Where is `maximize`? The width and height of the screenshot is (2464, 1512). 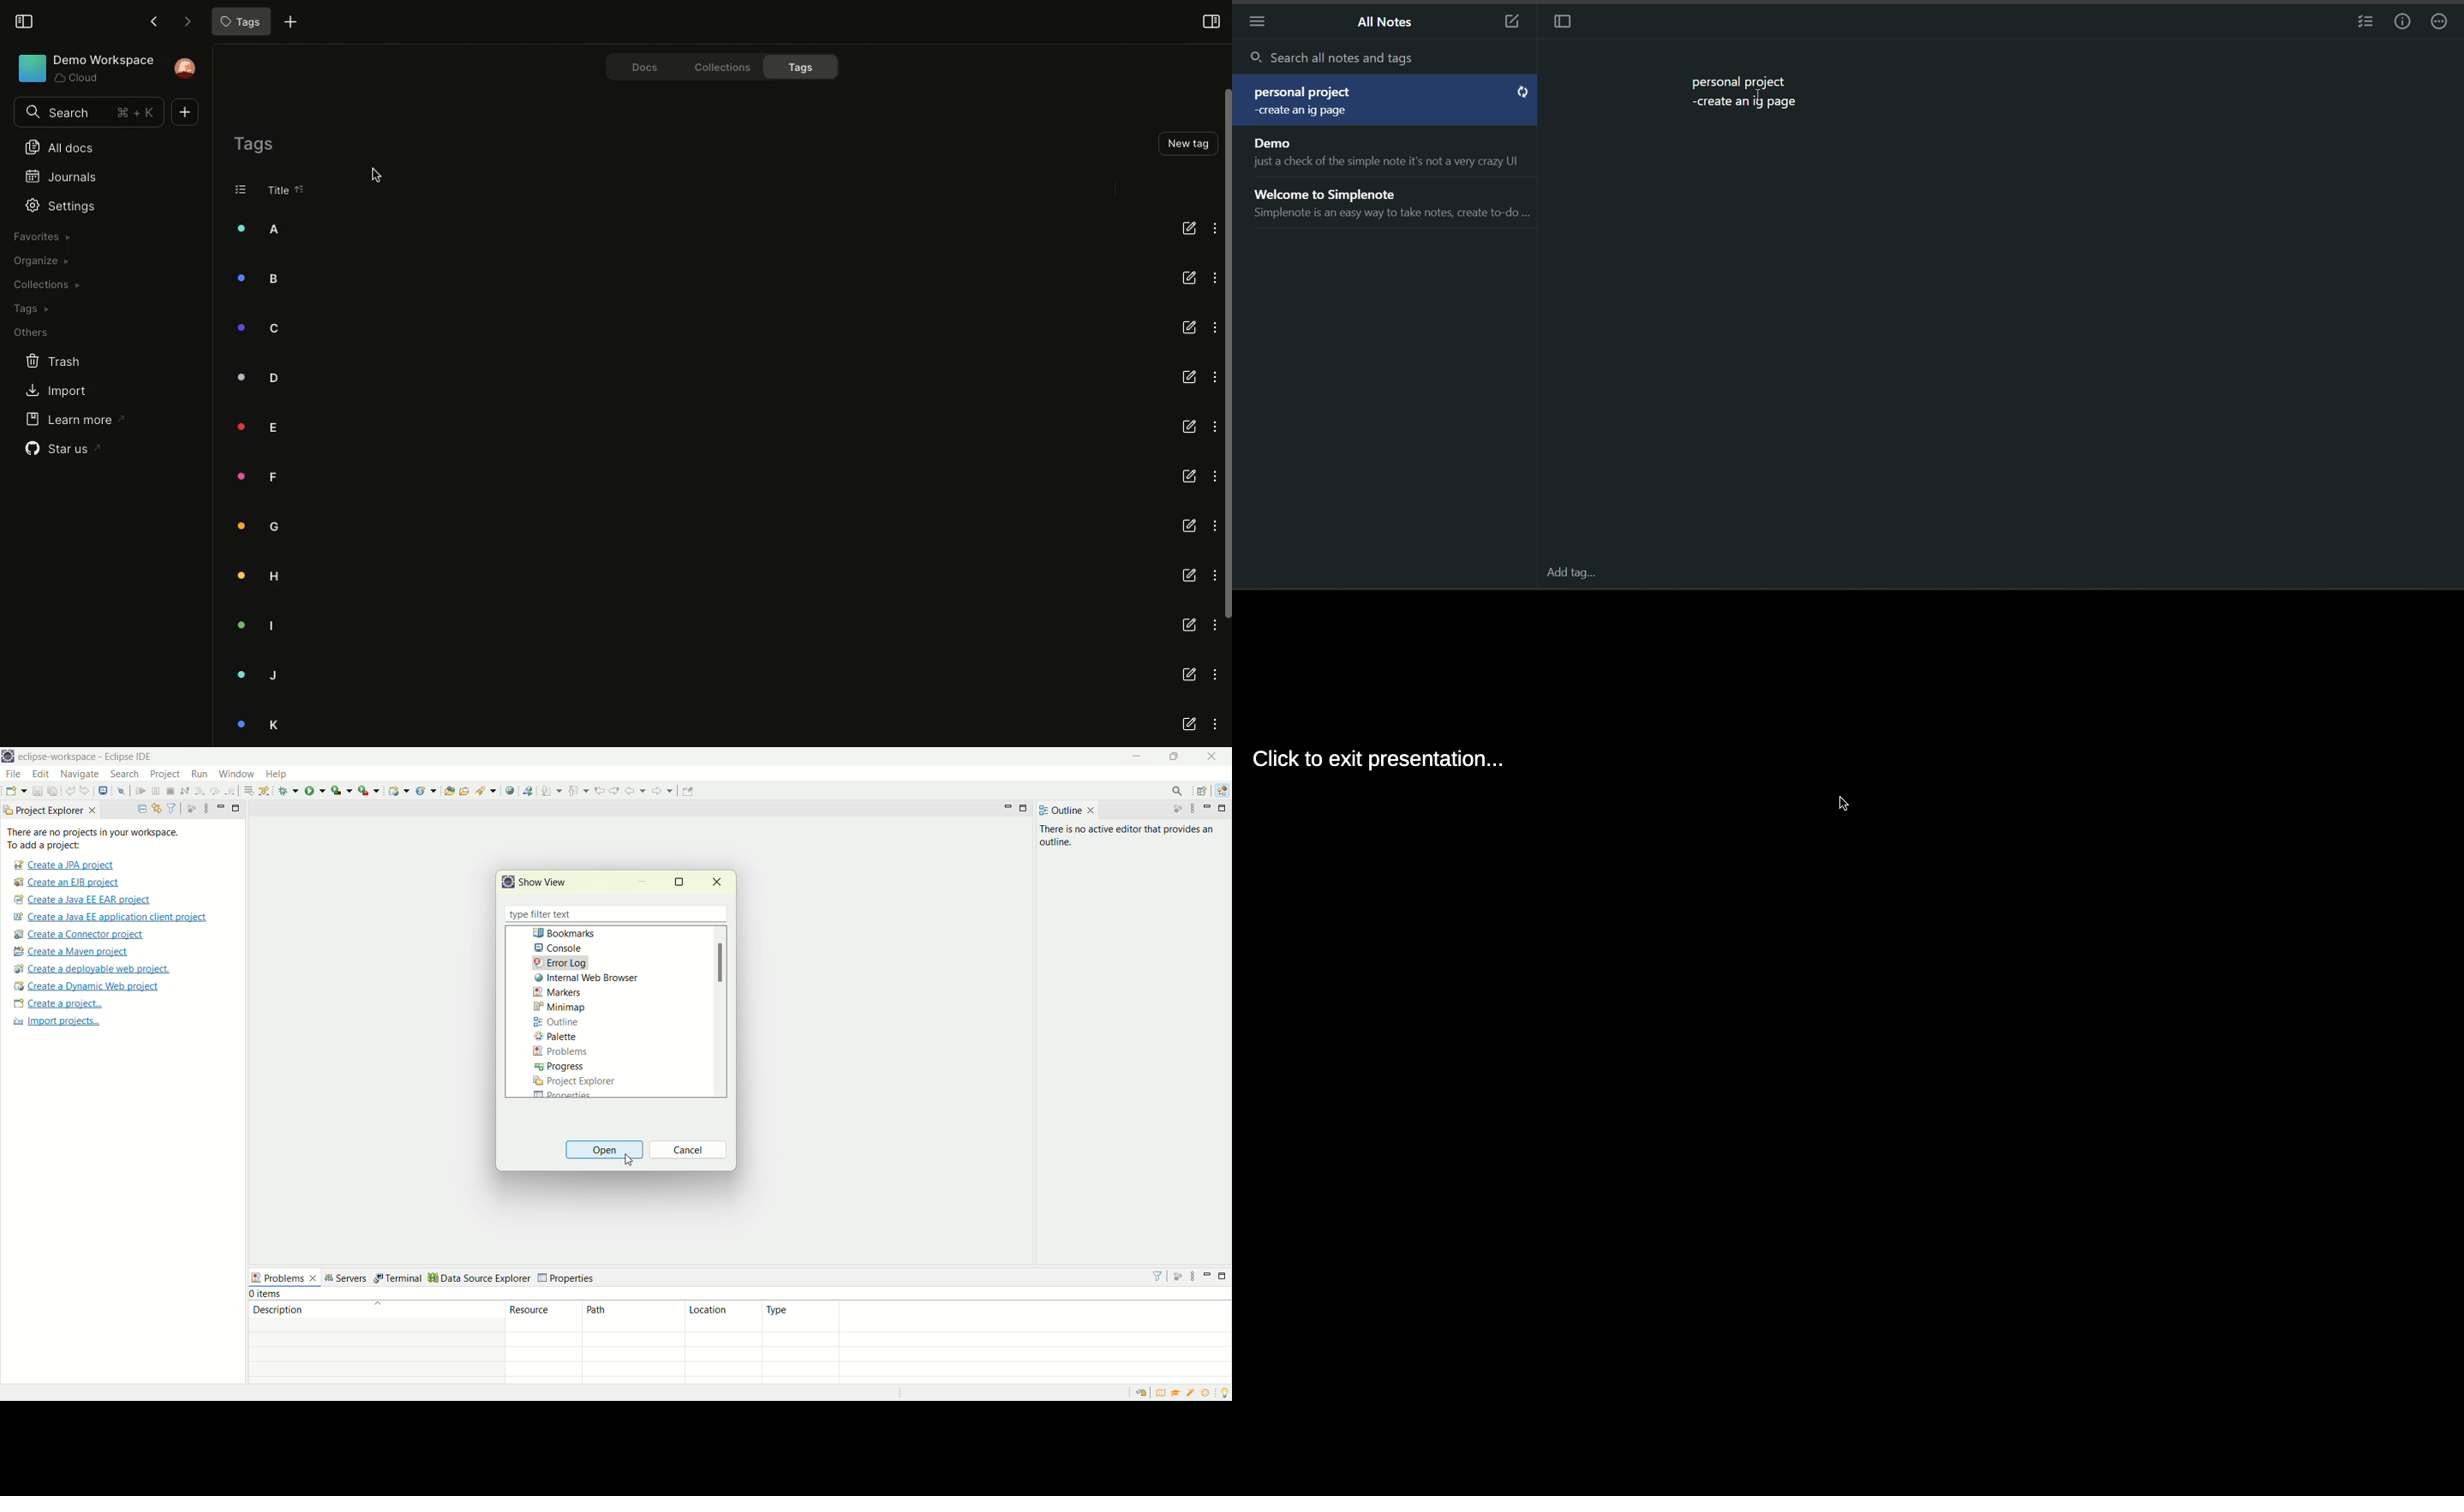 maximize is located at coordinates (680, 882).